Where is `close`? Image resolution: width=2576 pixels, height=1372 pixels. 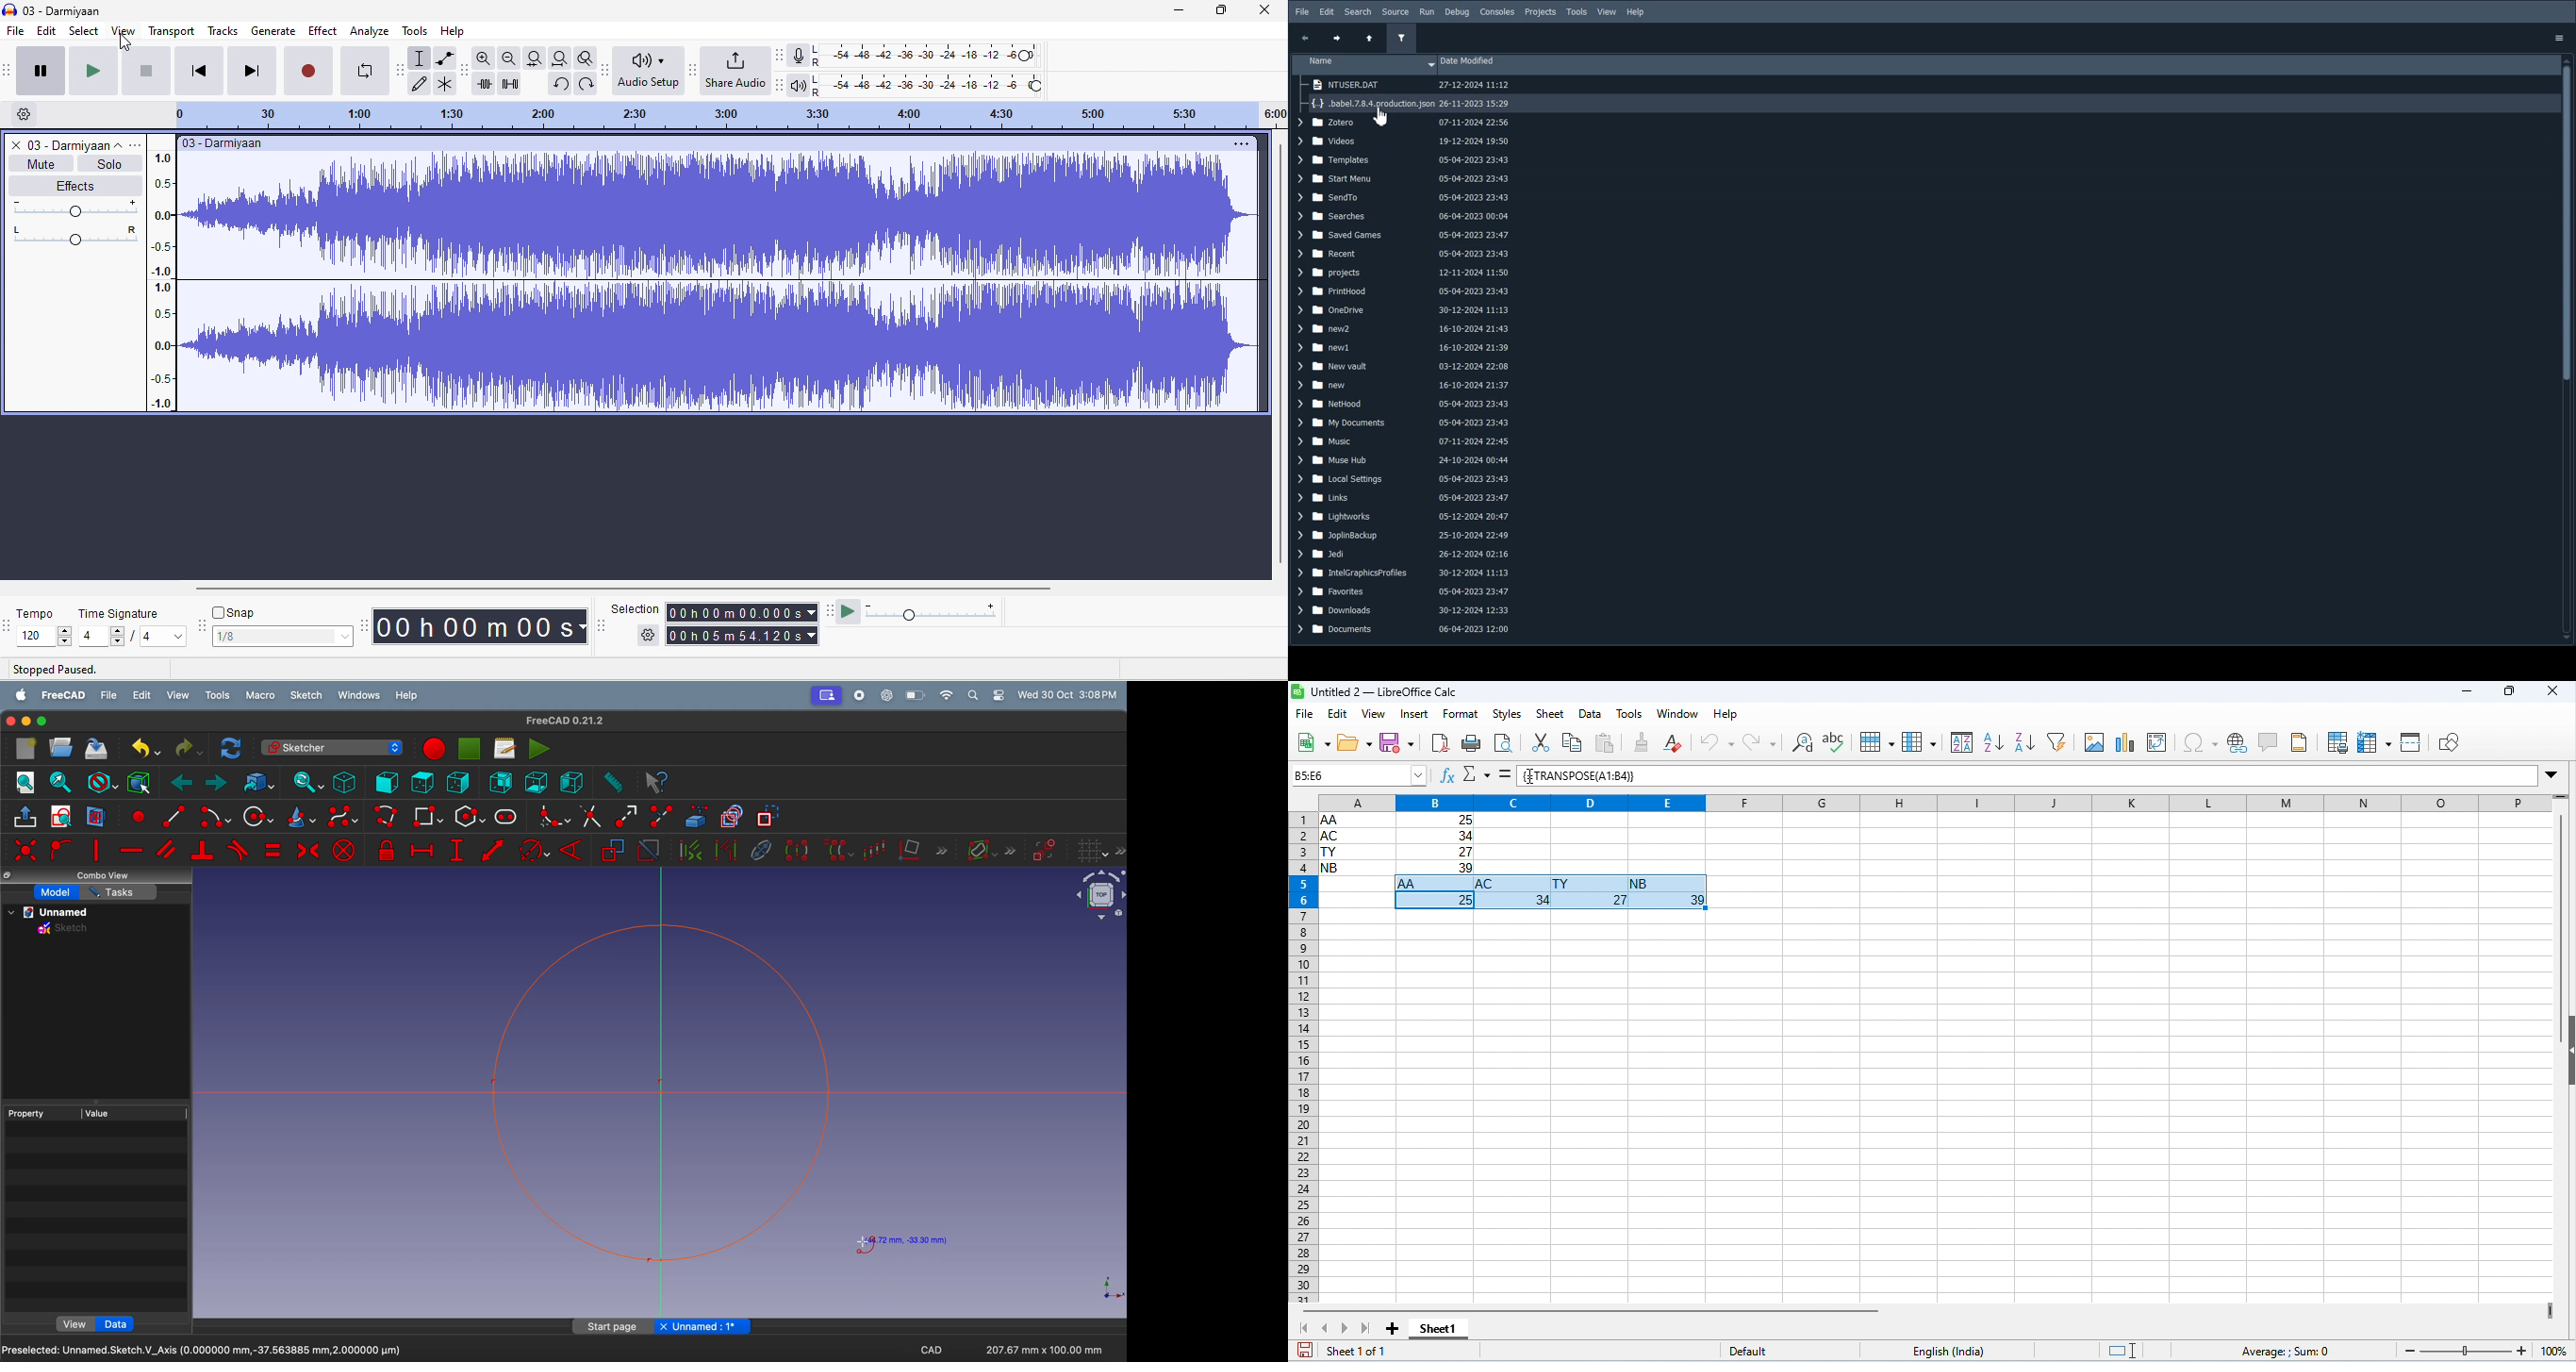
close is located at coordinates (9, 722).